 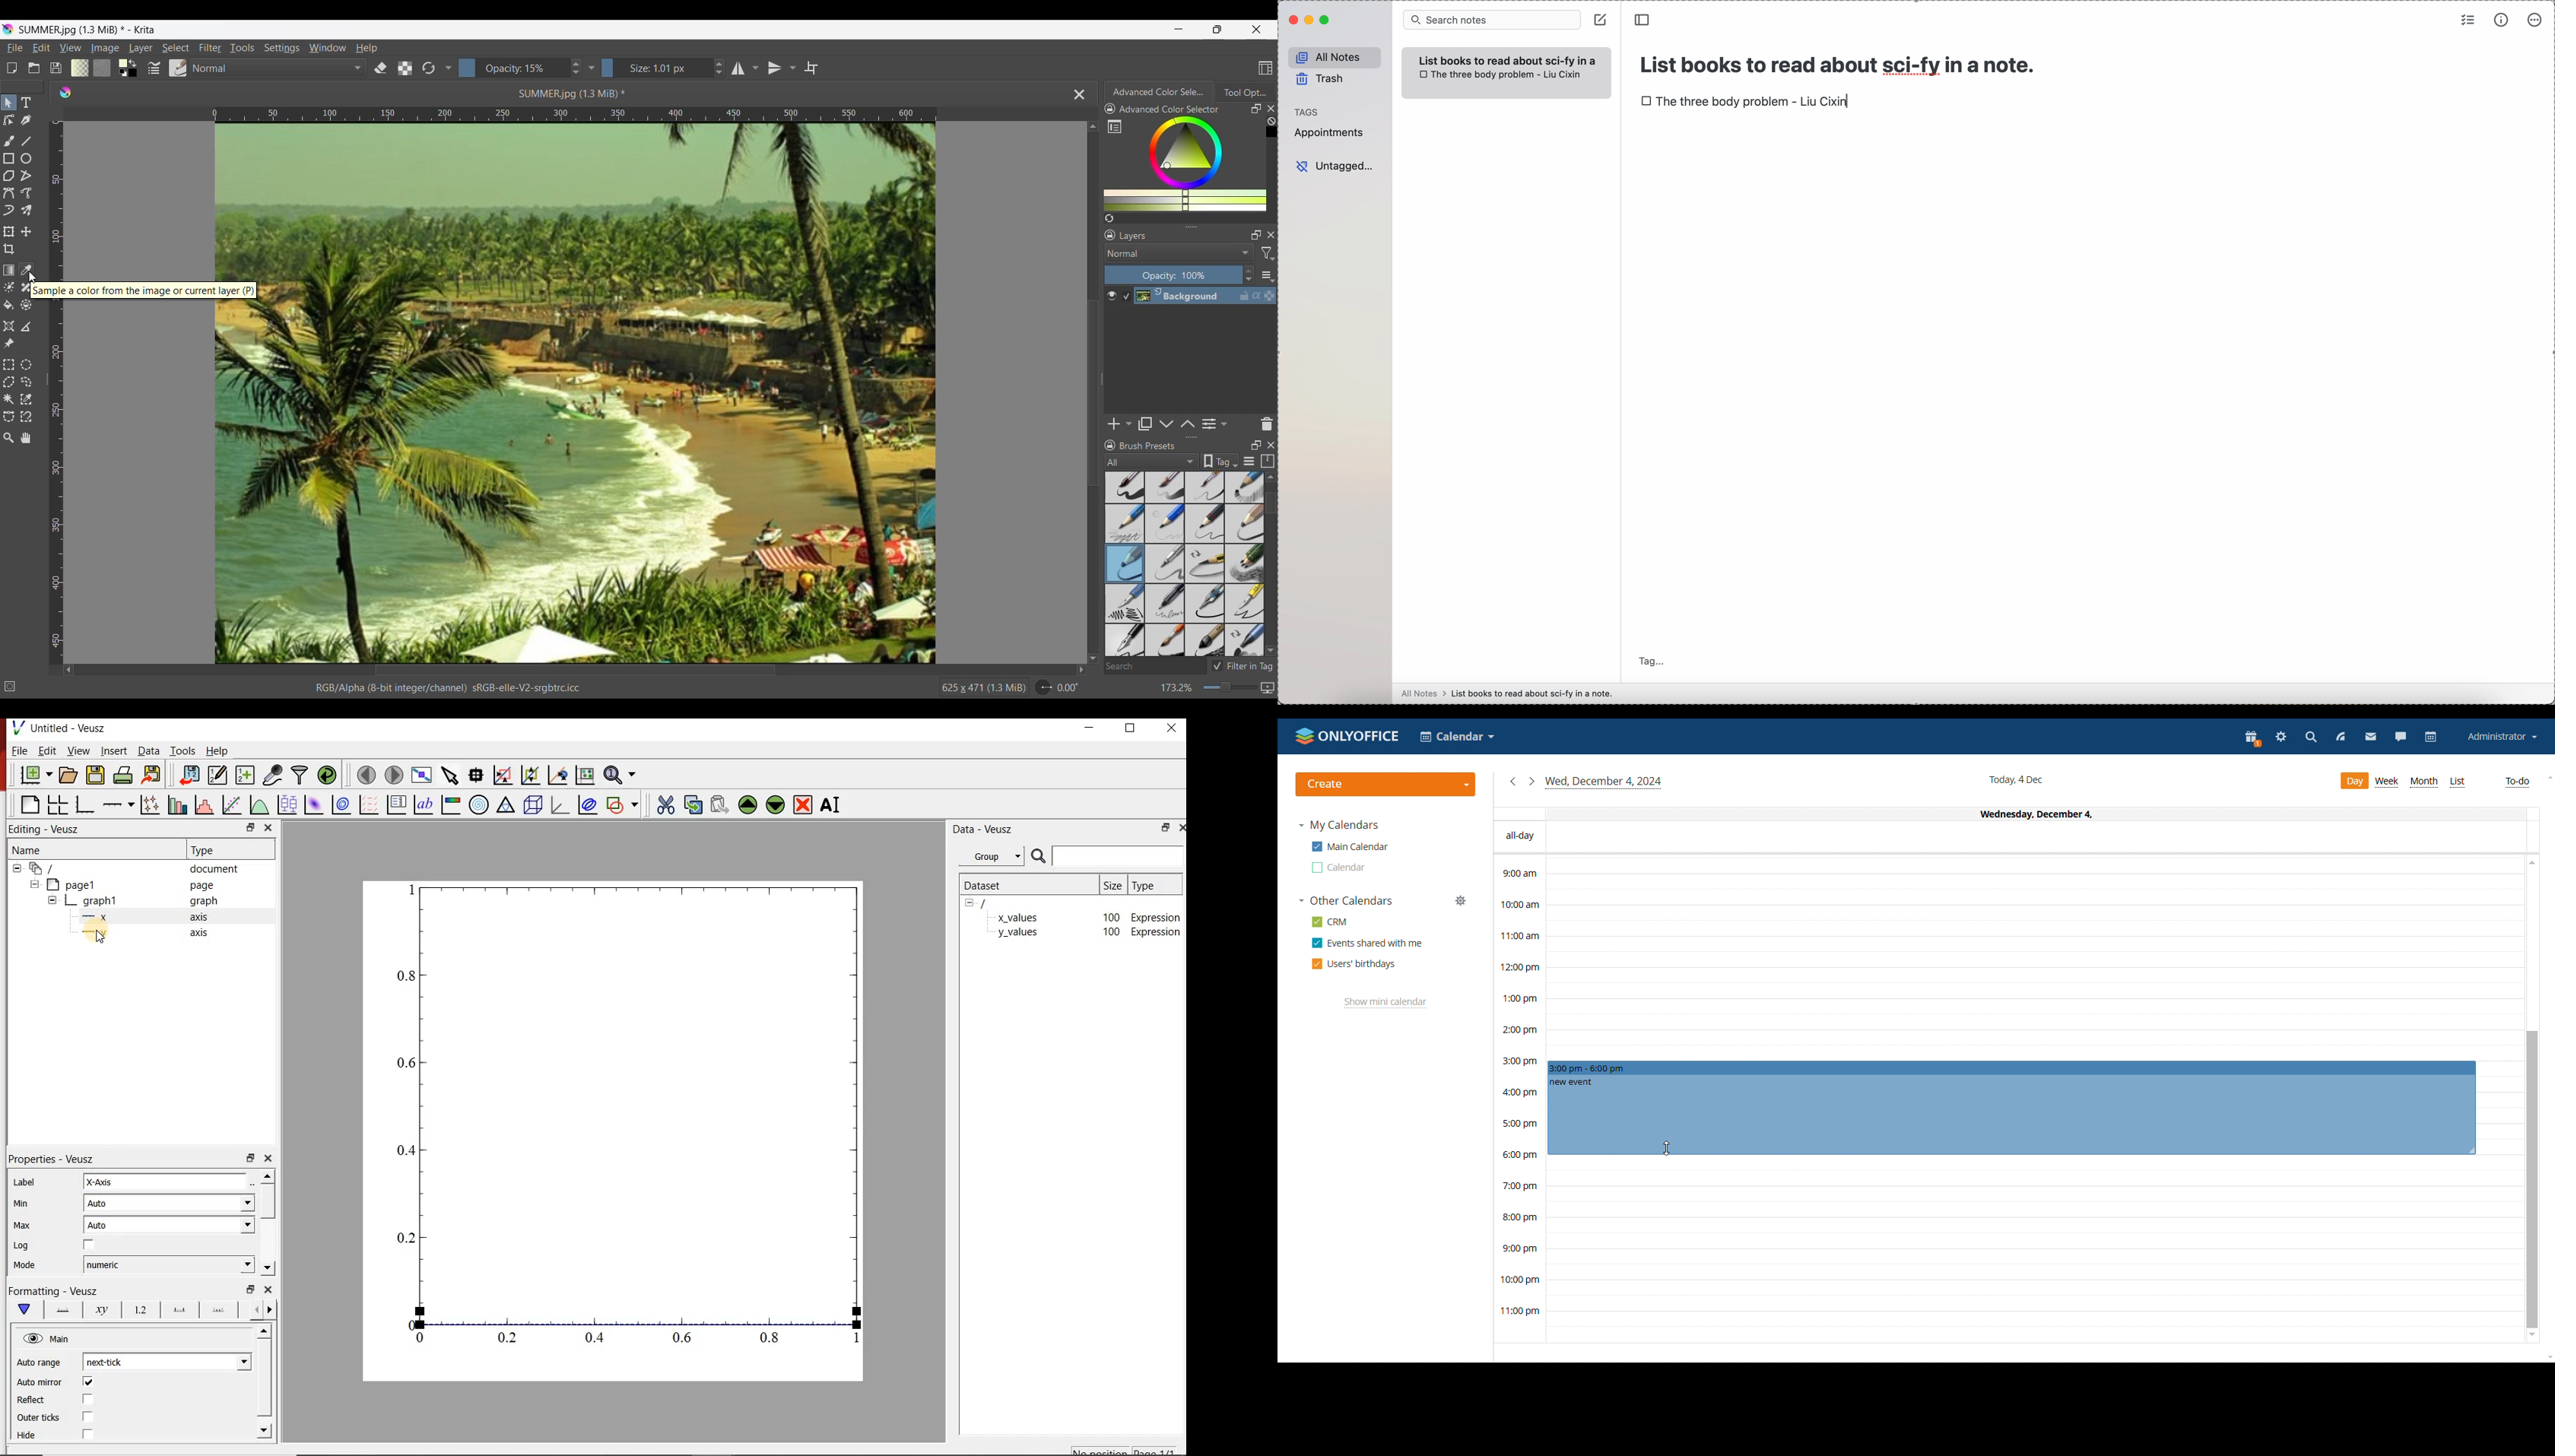 What do you see at coordinates (1271, 651) in the screenshot?
I see `Quick slide to bottom` at bounding box center [1271, 651].